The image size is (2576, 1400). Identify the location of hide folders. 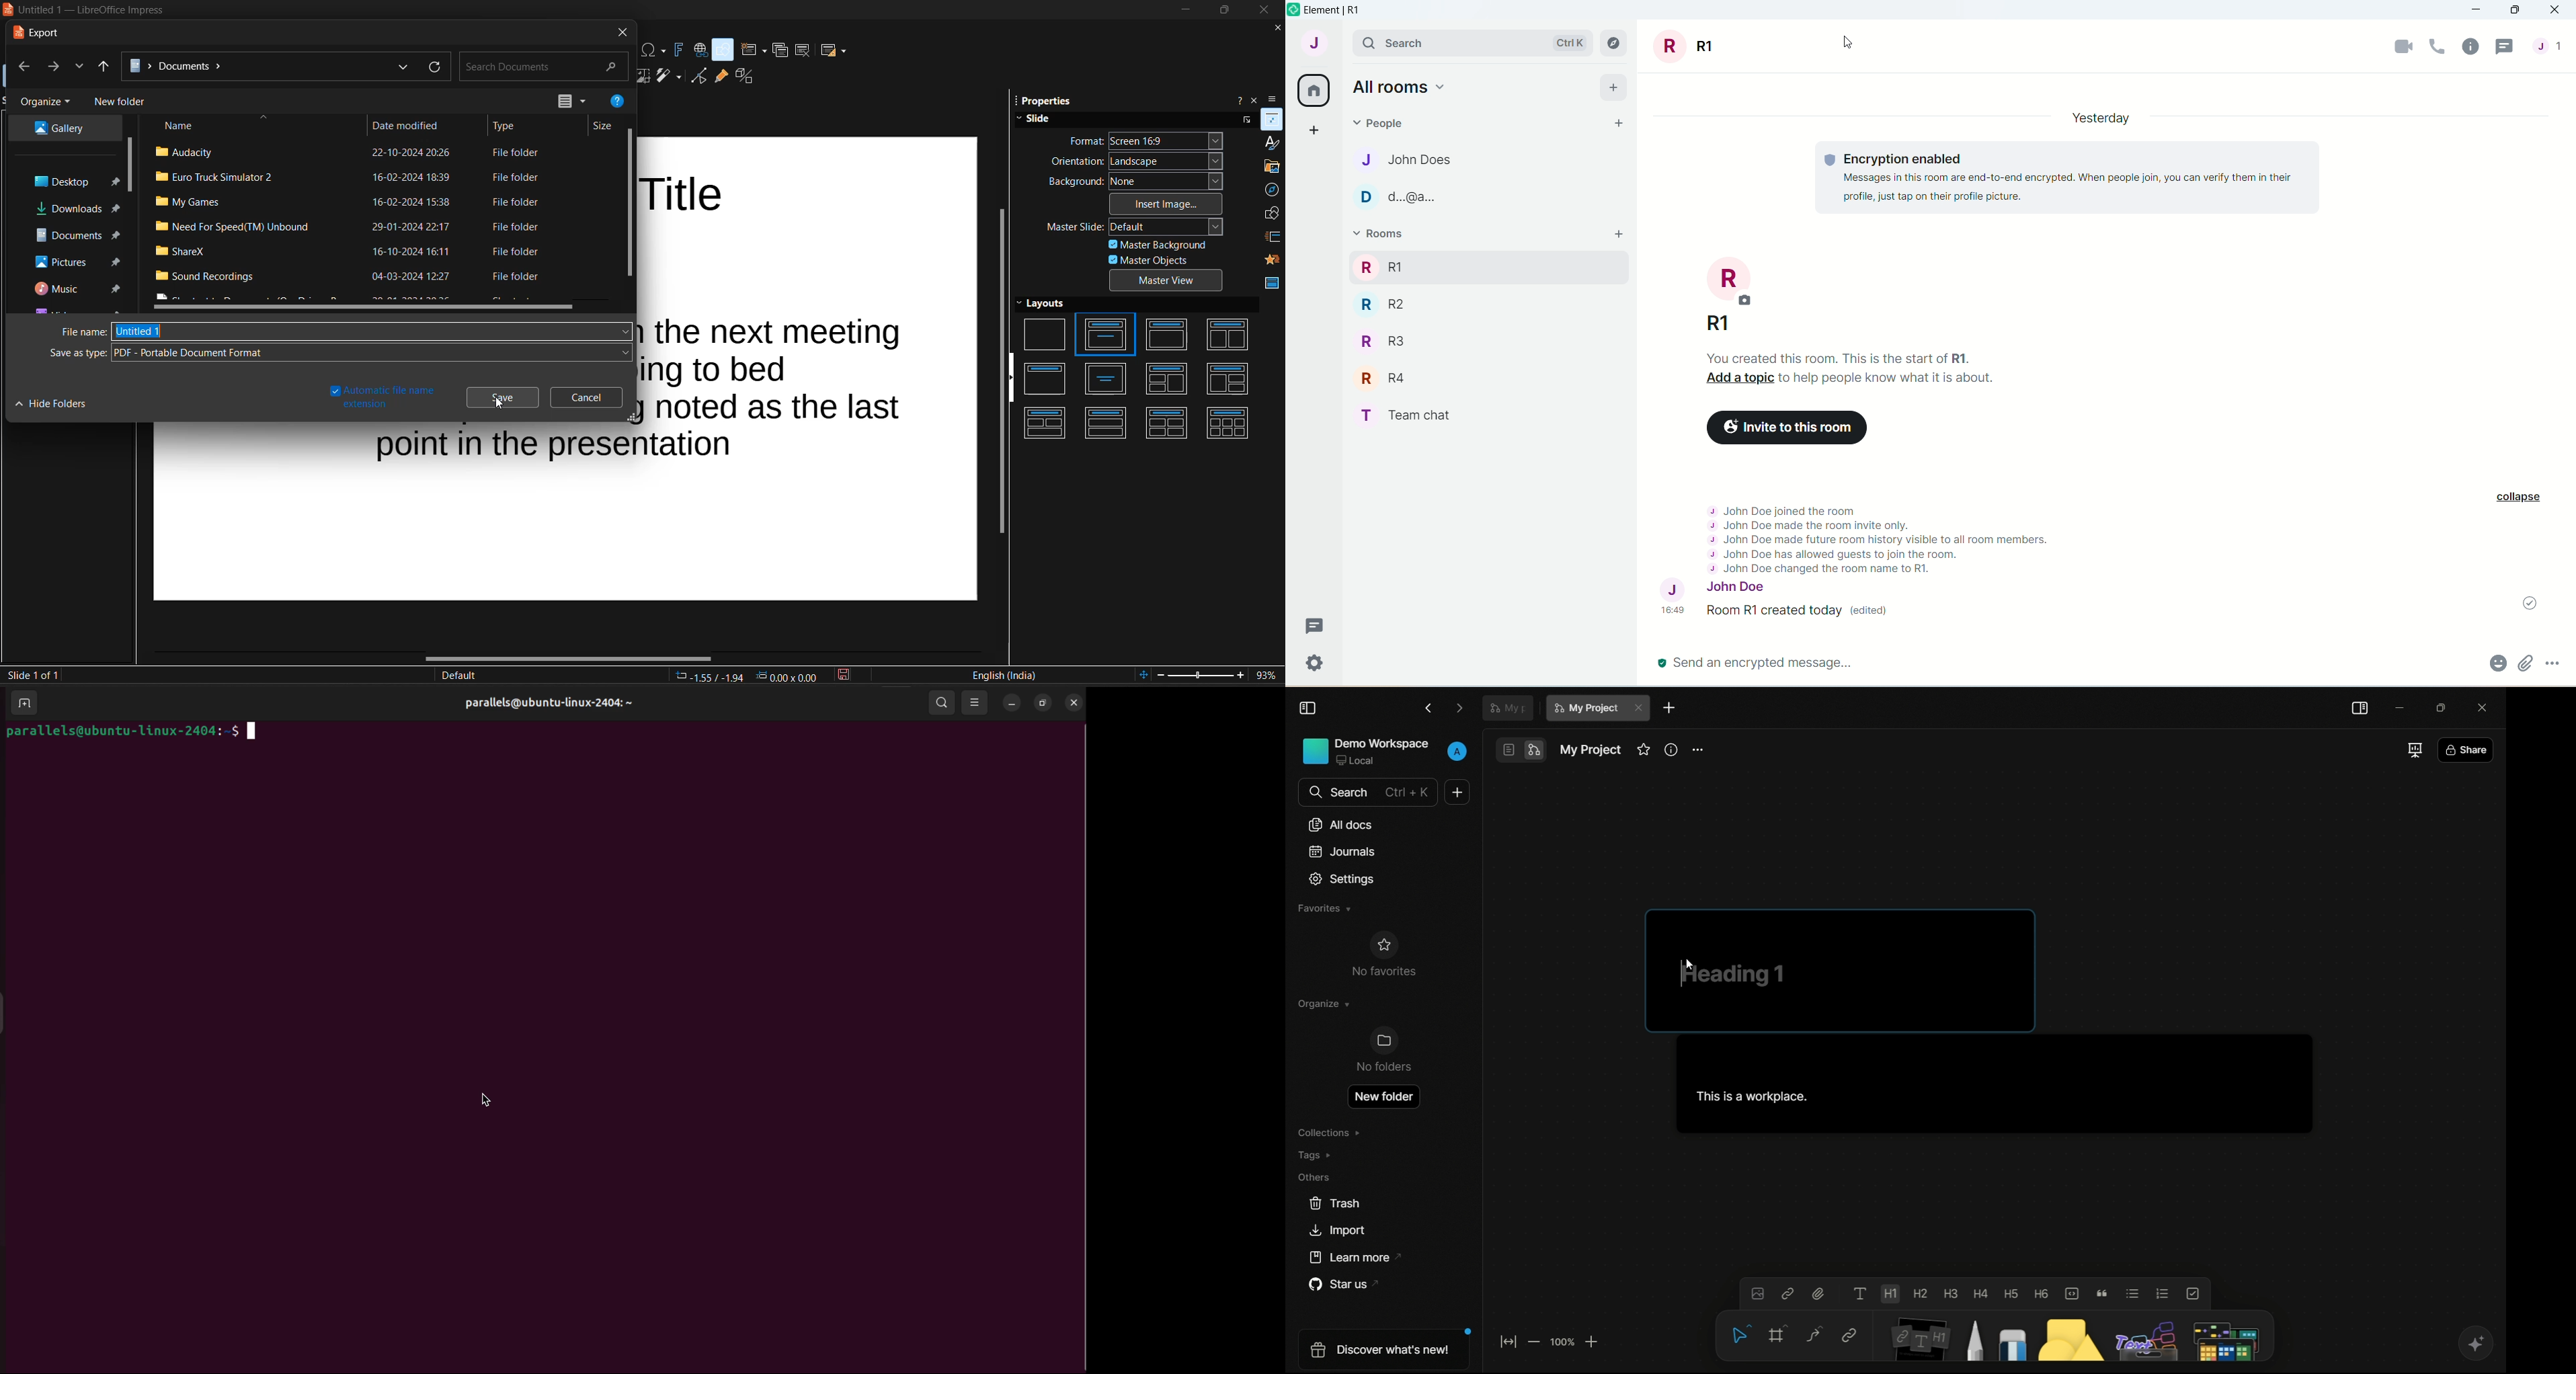
(53, 404).